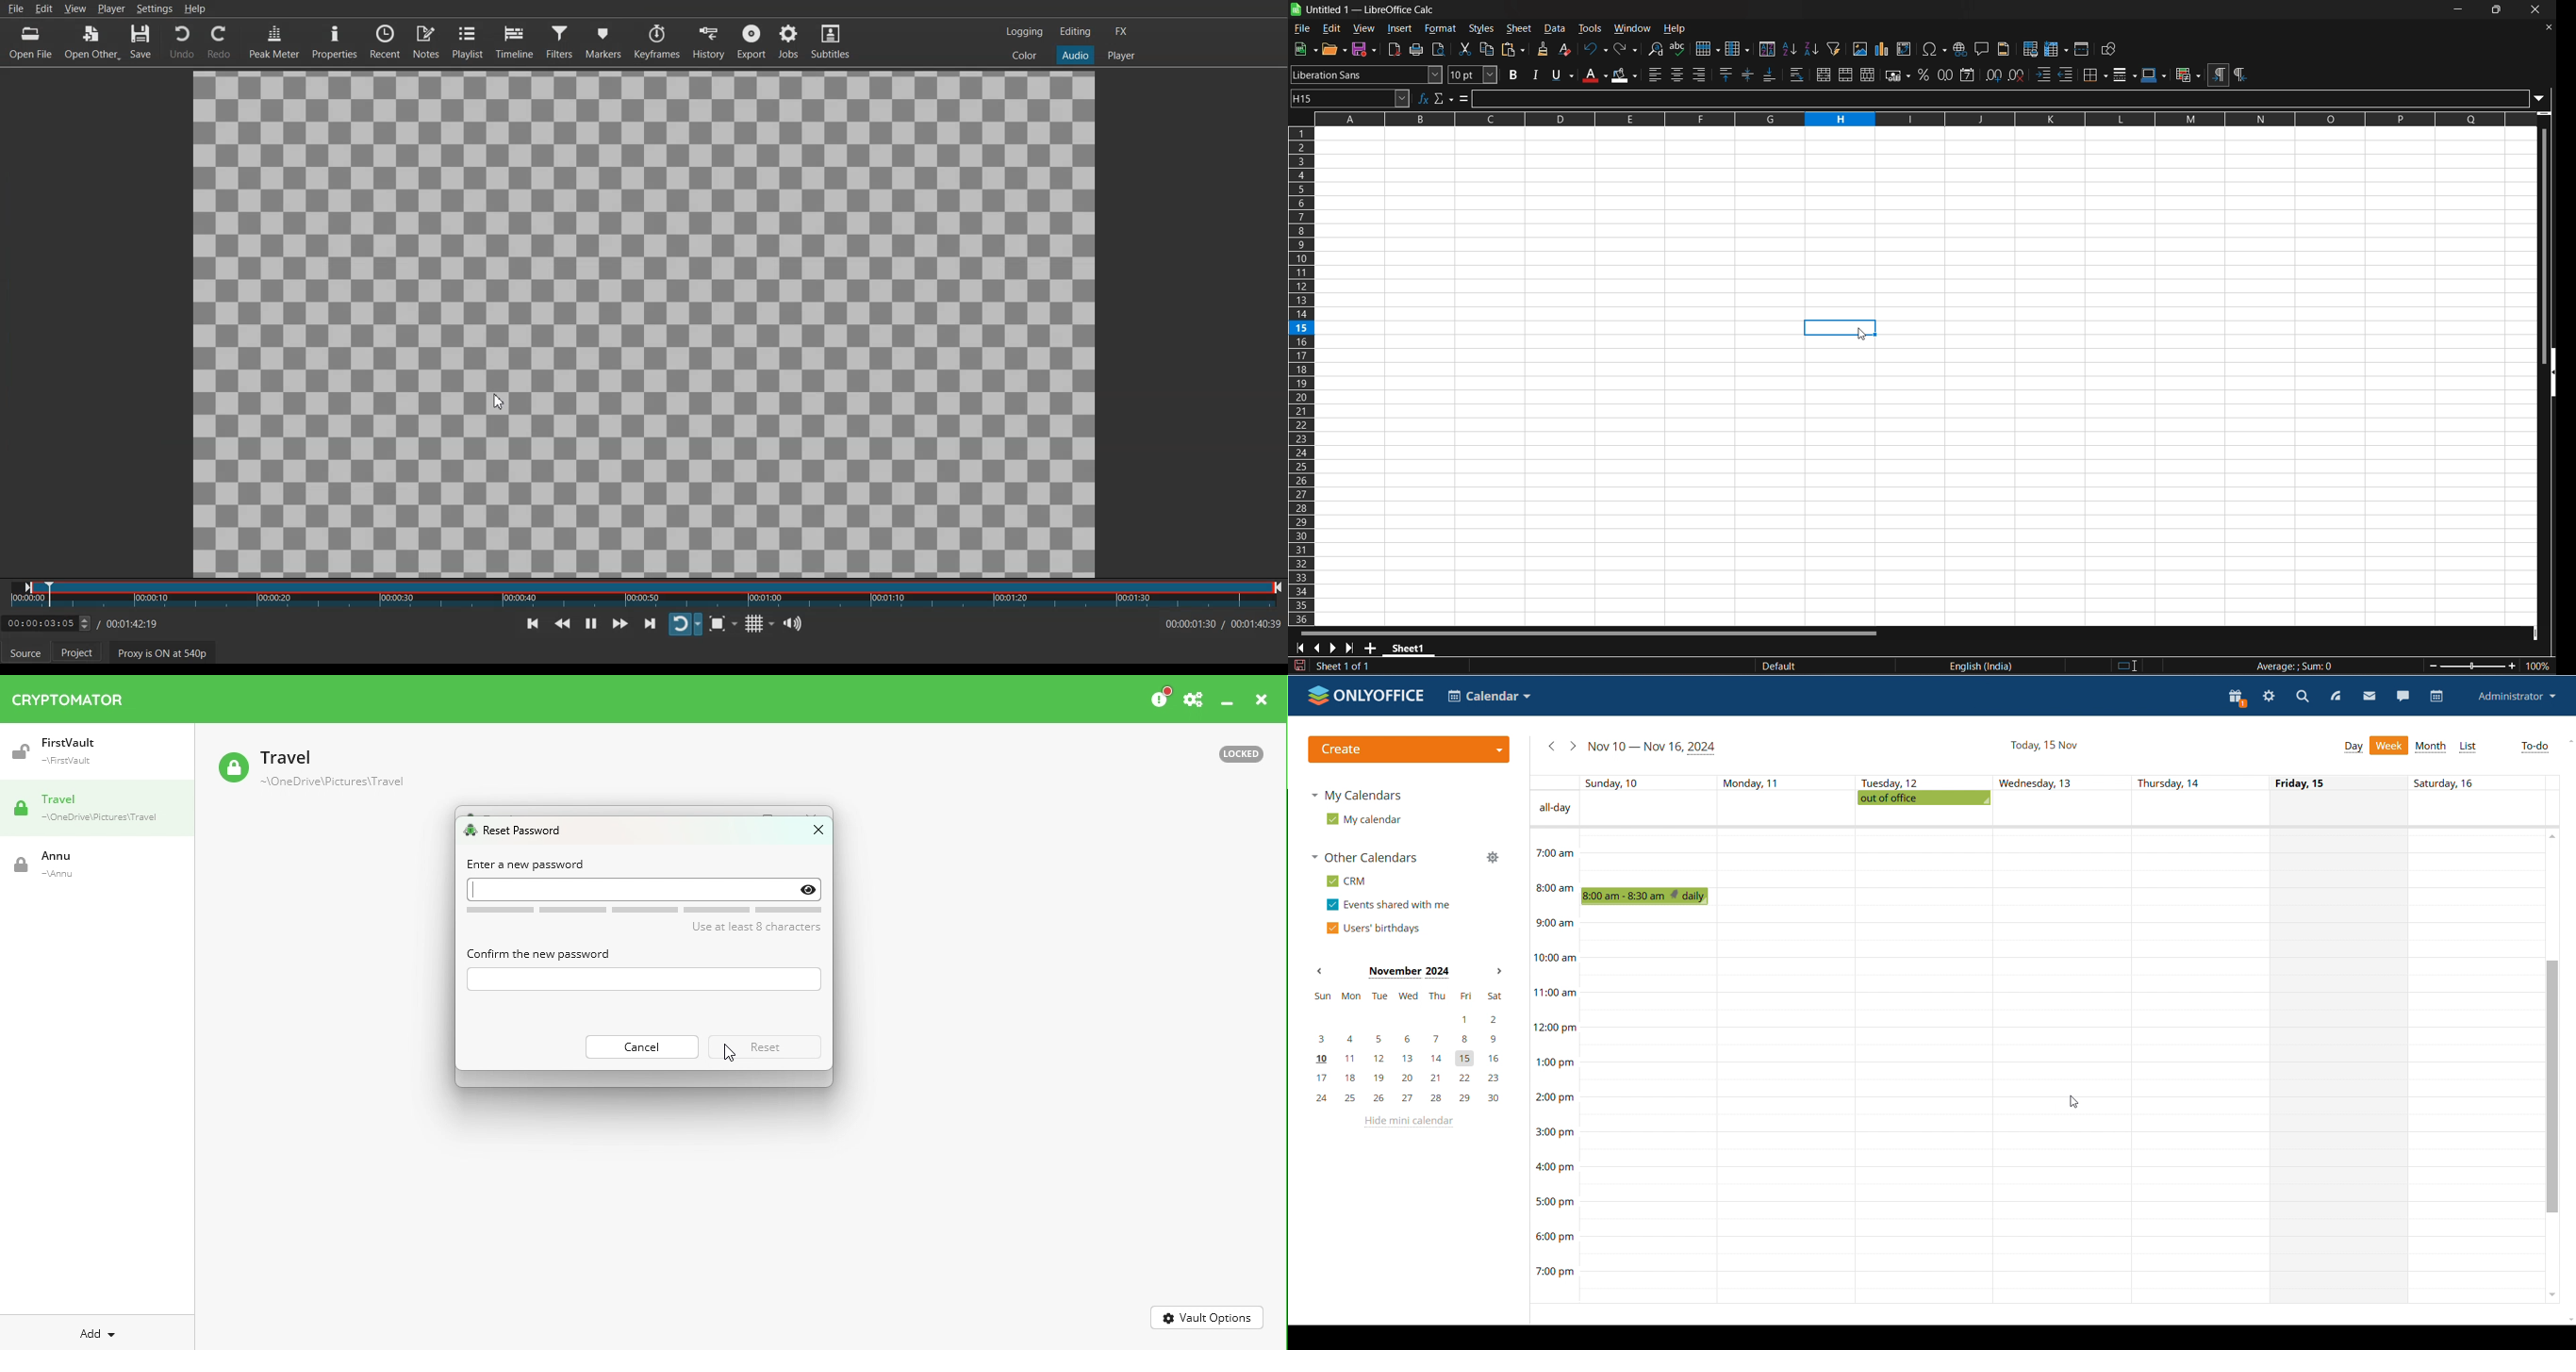  What do you see at coordinates (1774, 663) in the screenshot?
I see `default` at bounding box center [1774, 663].